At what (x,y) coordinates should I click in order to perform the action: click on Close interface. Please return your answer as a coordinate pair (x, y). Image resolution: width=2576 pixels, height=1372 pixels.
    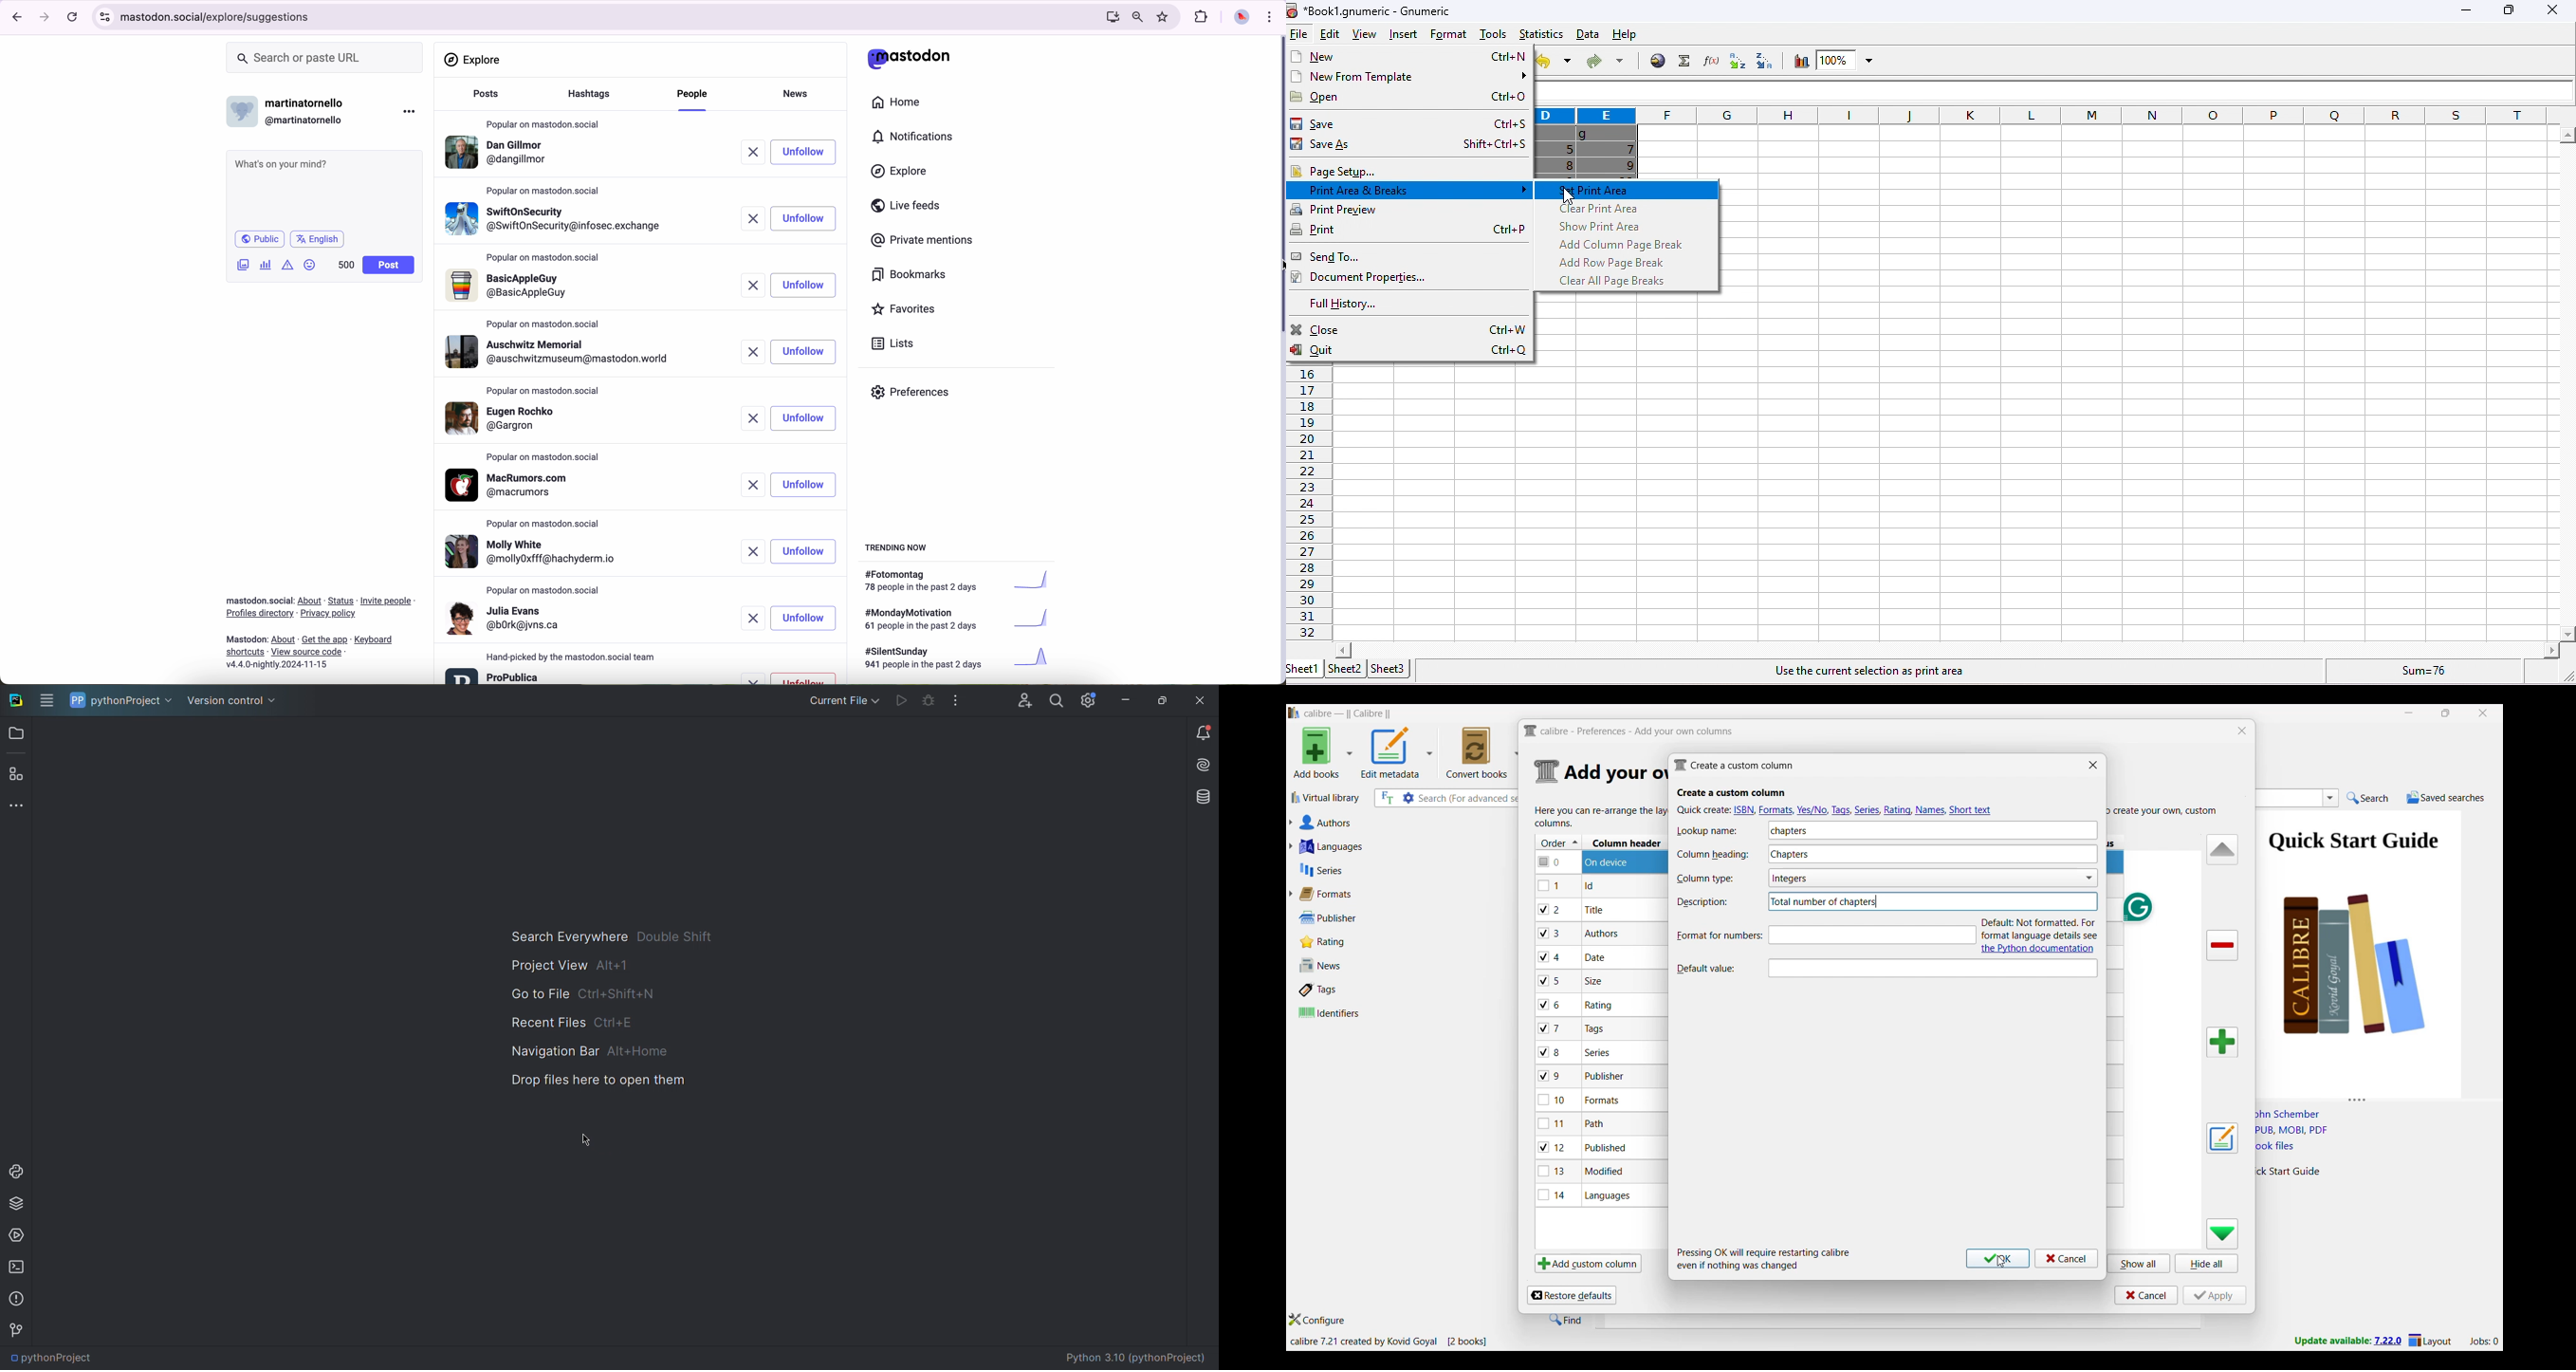
    Looking at the image, I should click on (2484, 713).